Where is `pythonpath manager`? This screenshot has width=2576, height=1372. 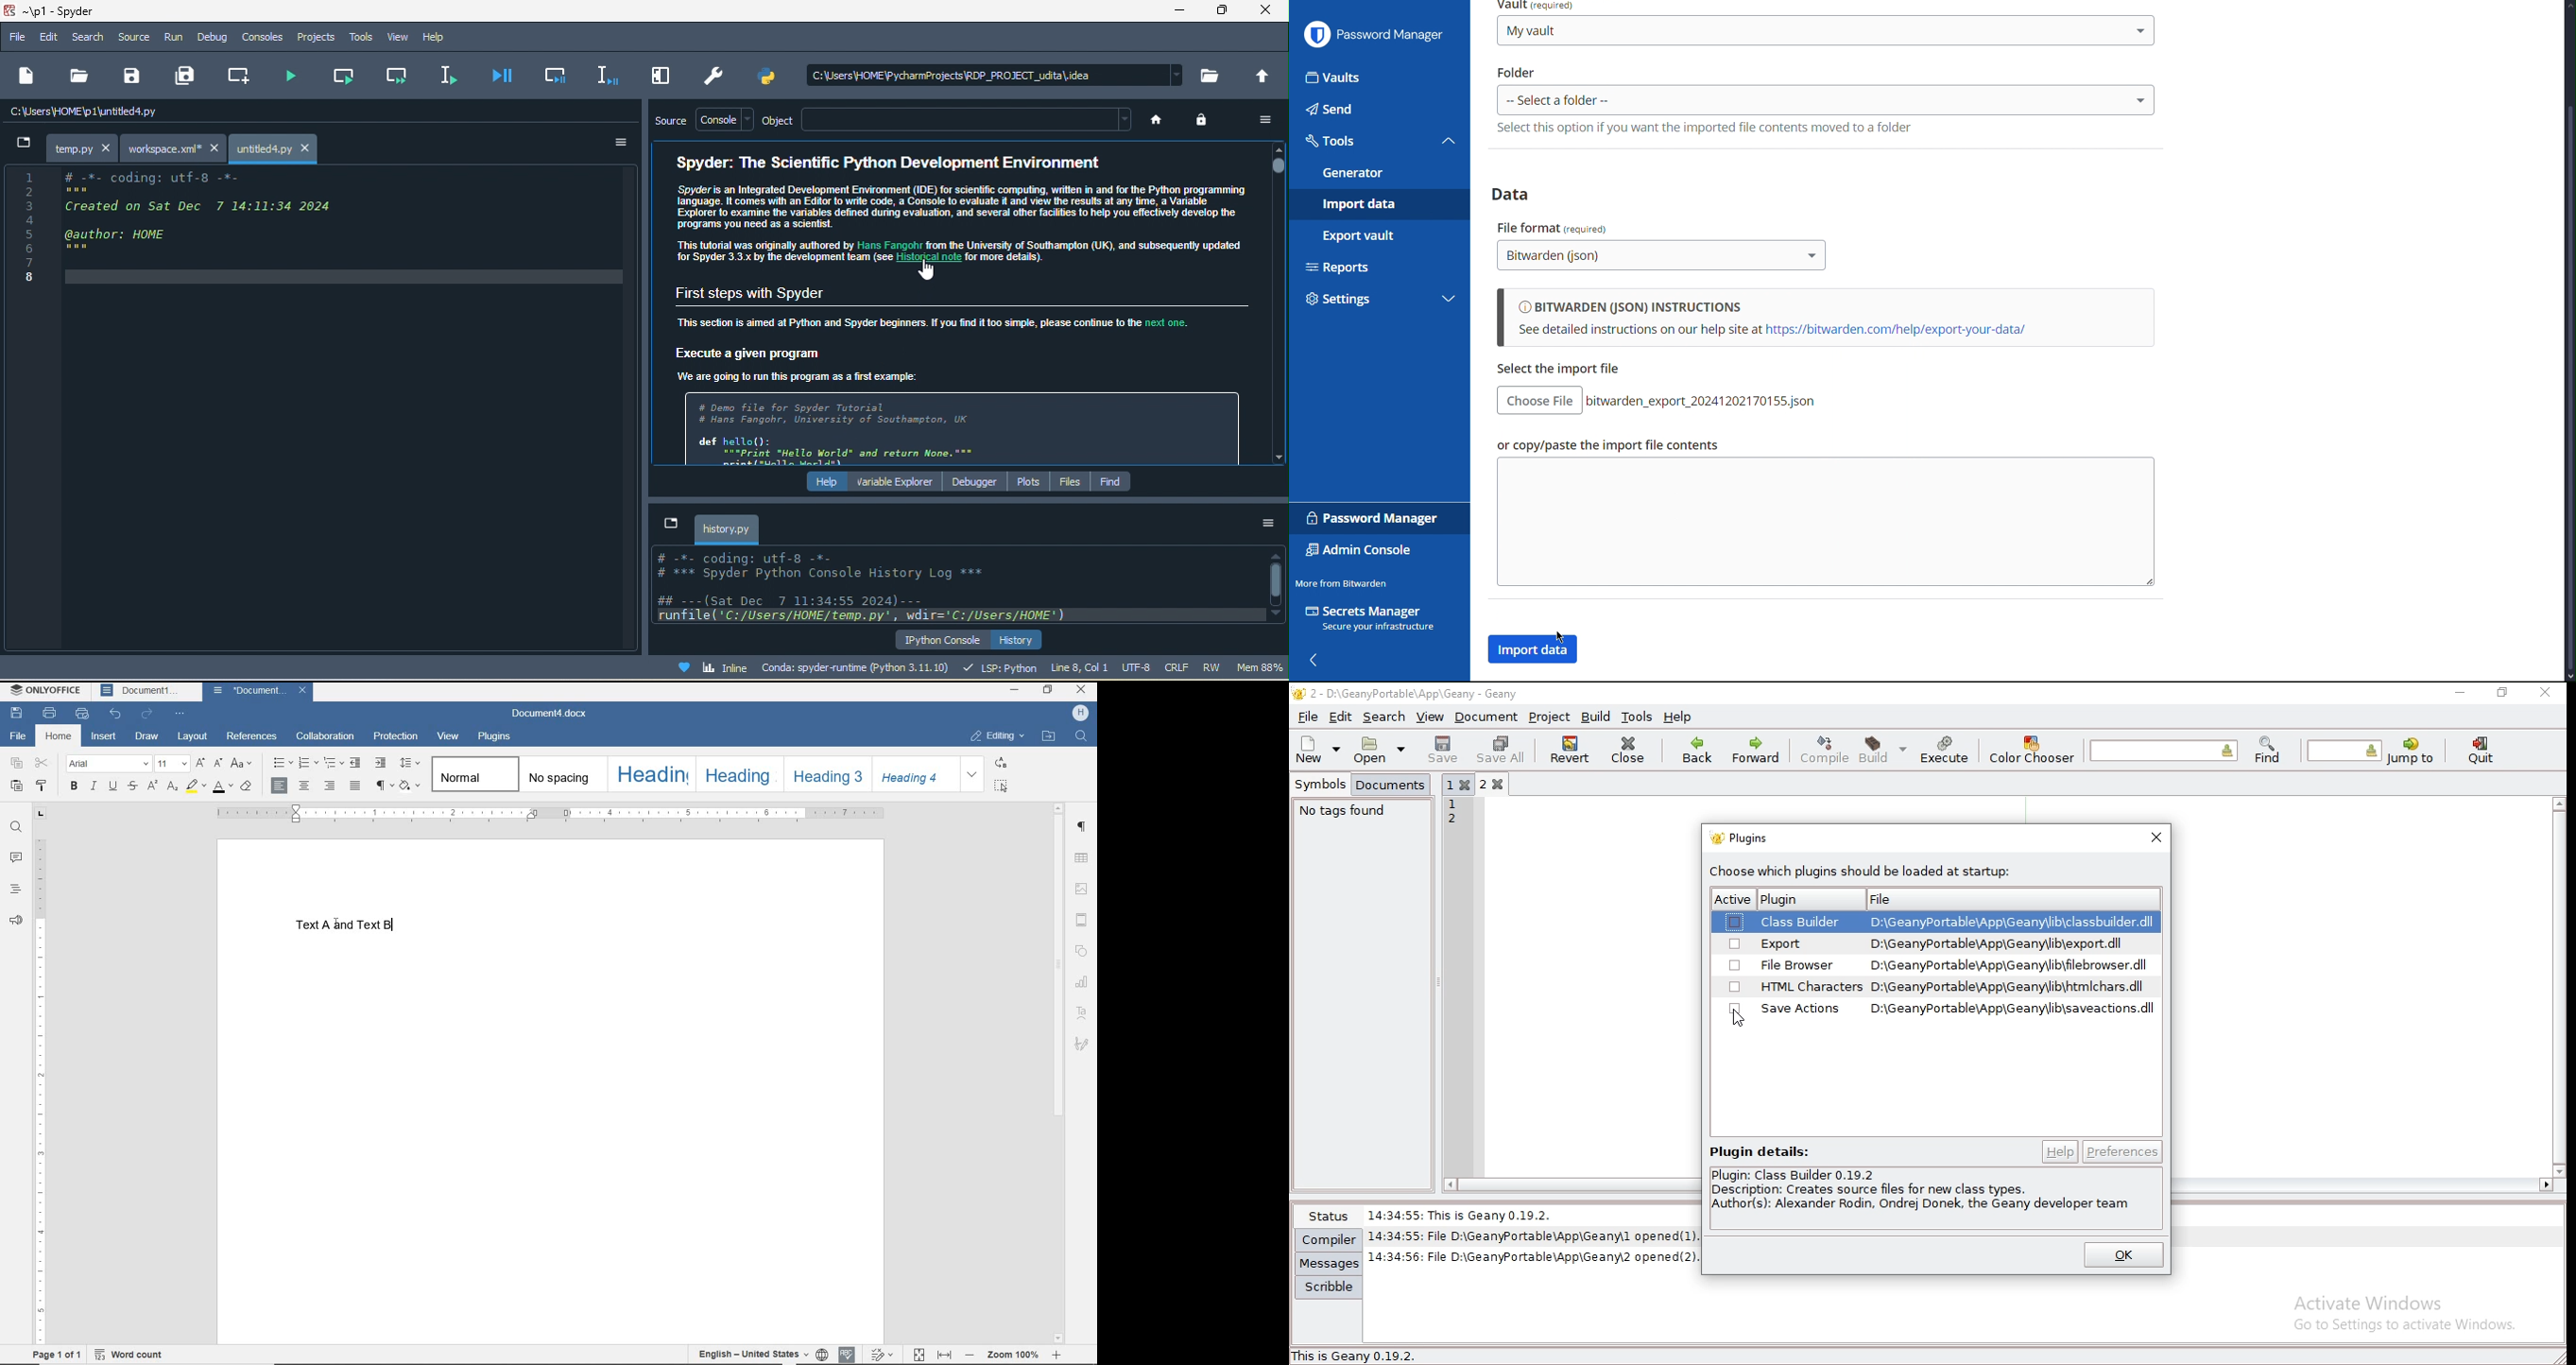
pythonpath manager is located at coordinates (771, 76).